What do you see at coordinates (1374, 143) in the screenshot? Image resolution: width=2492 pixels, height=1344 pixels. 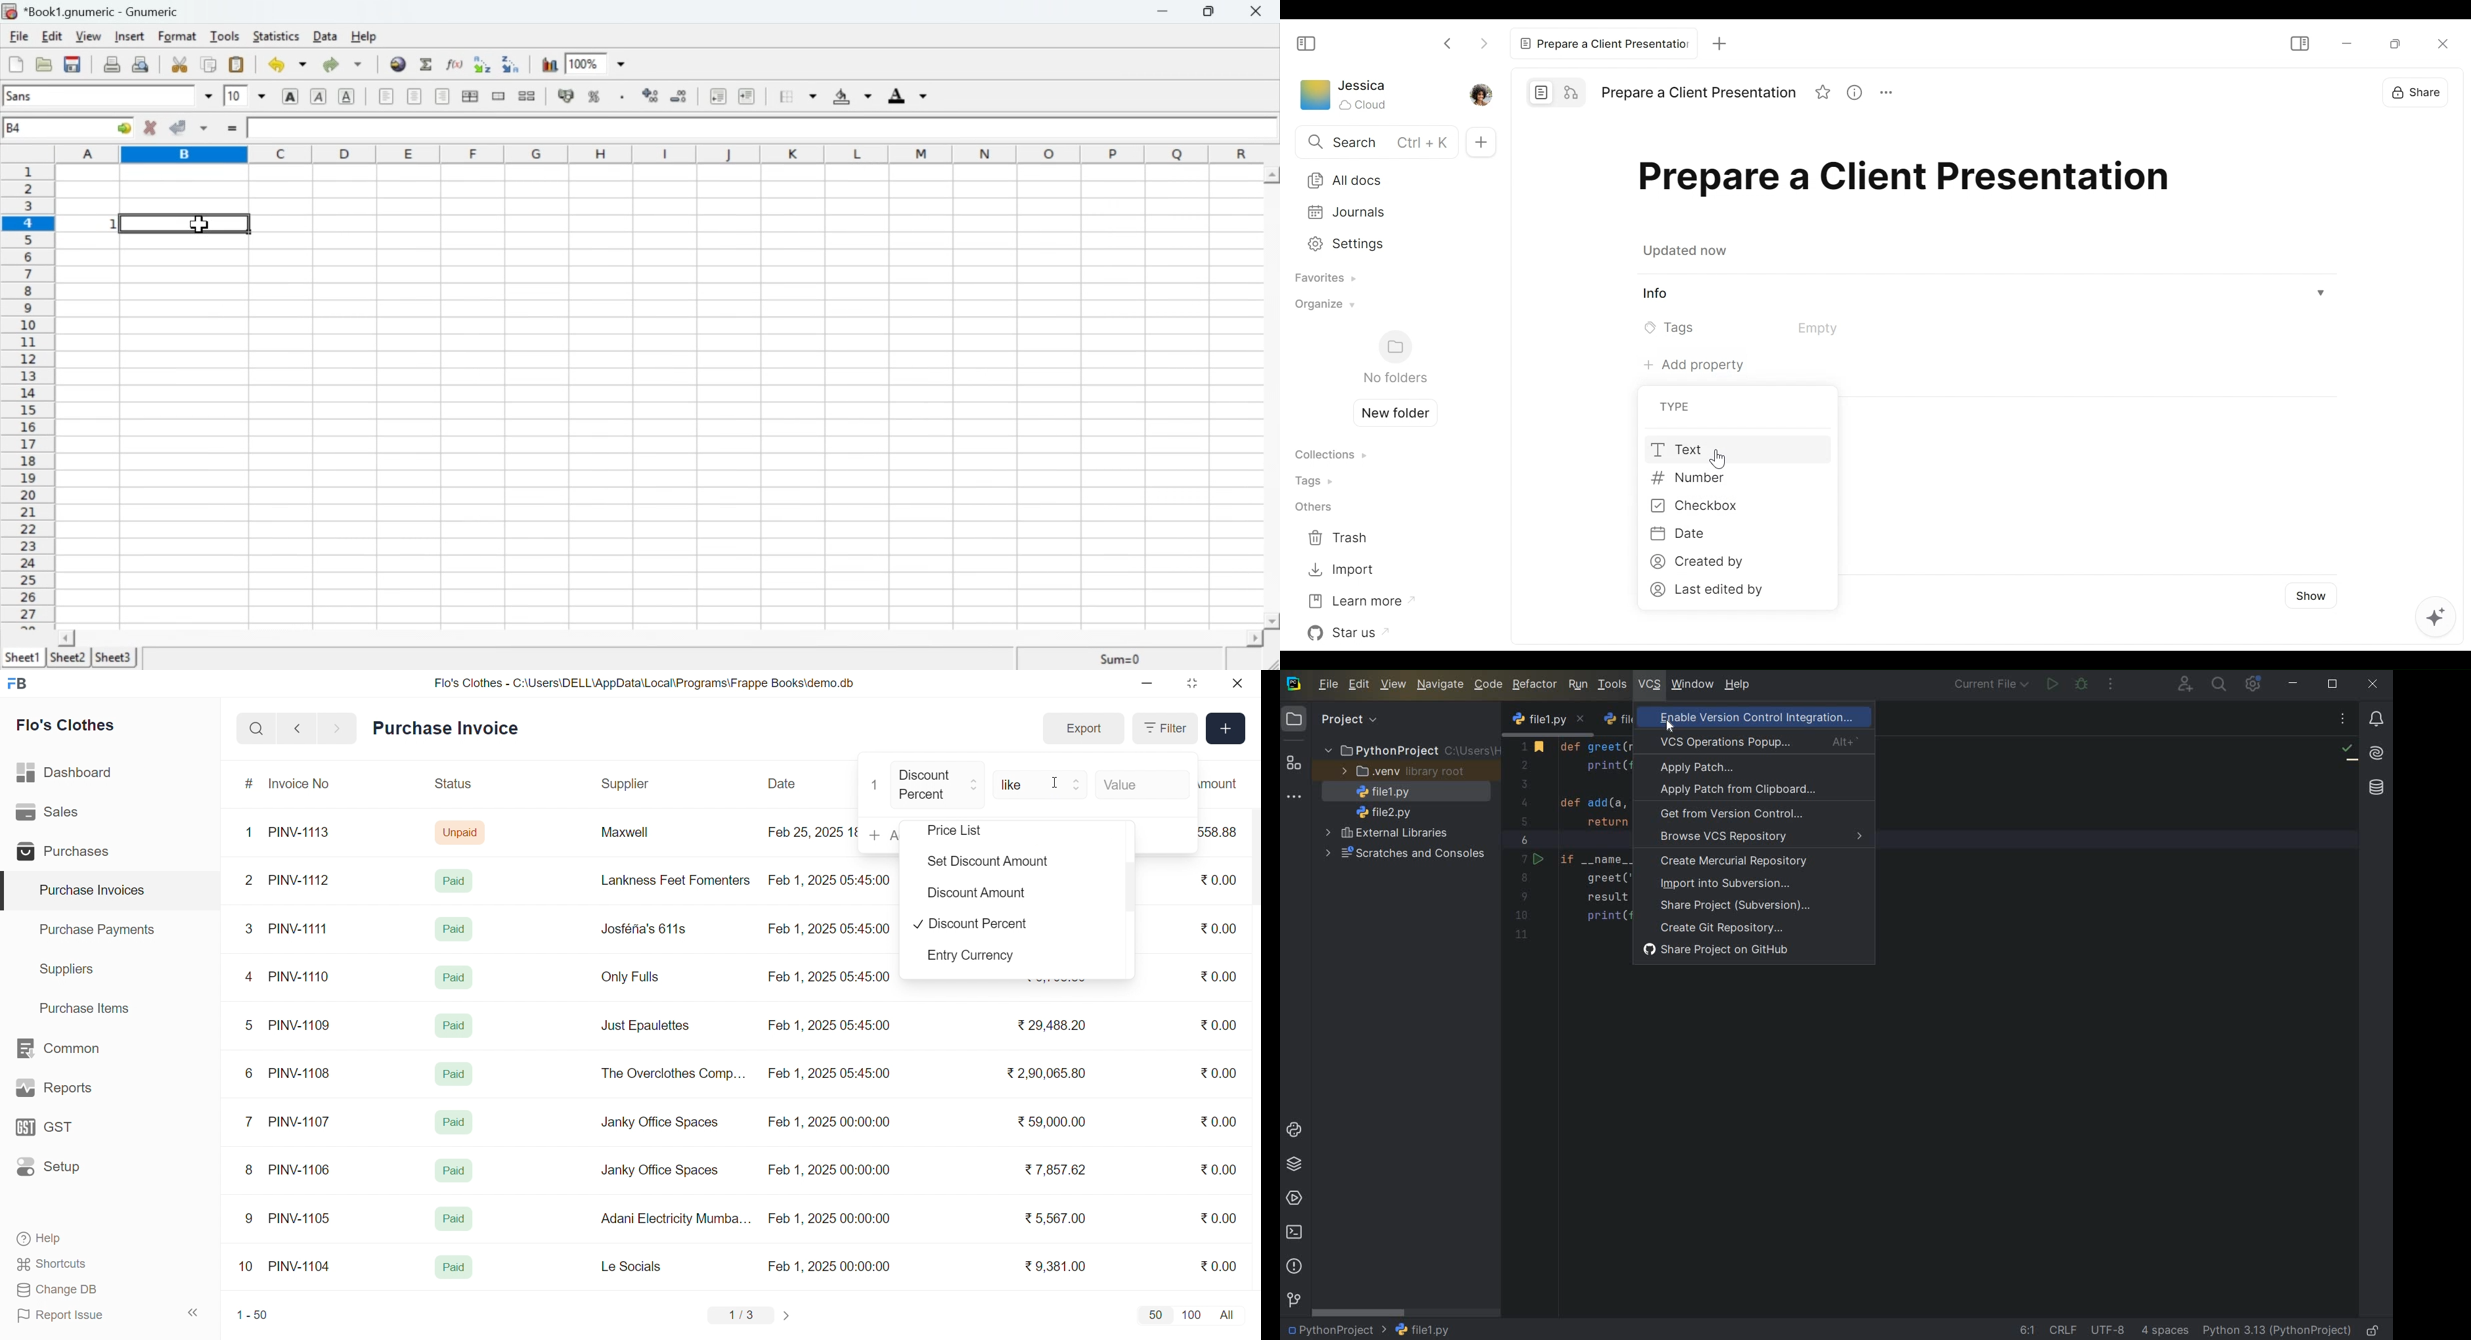 I see `Search` at bounding box center [1374, 143].